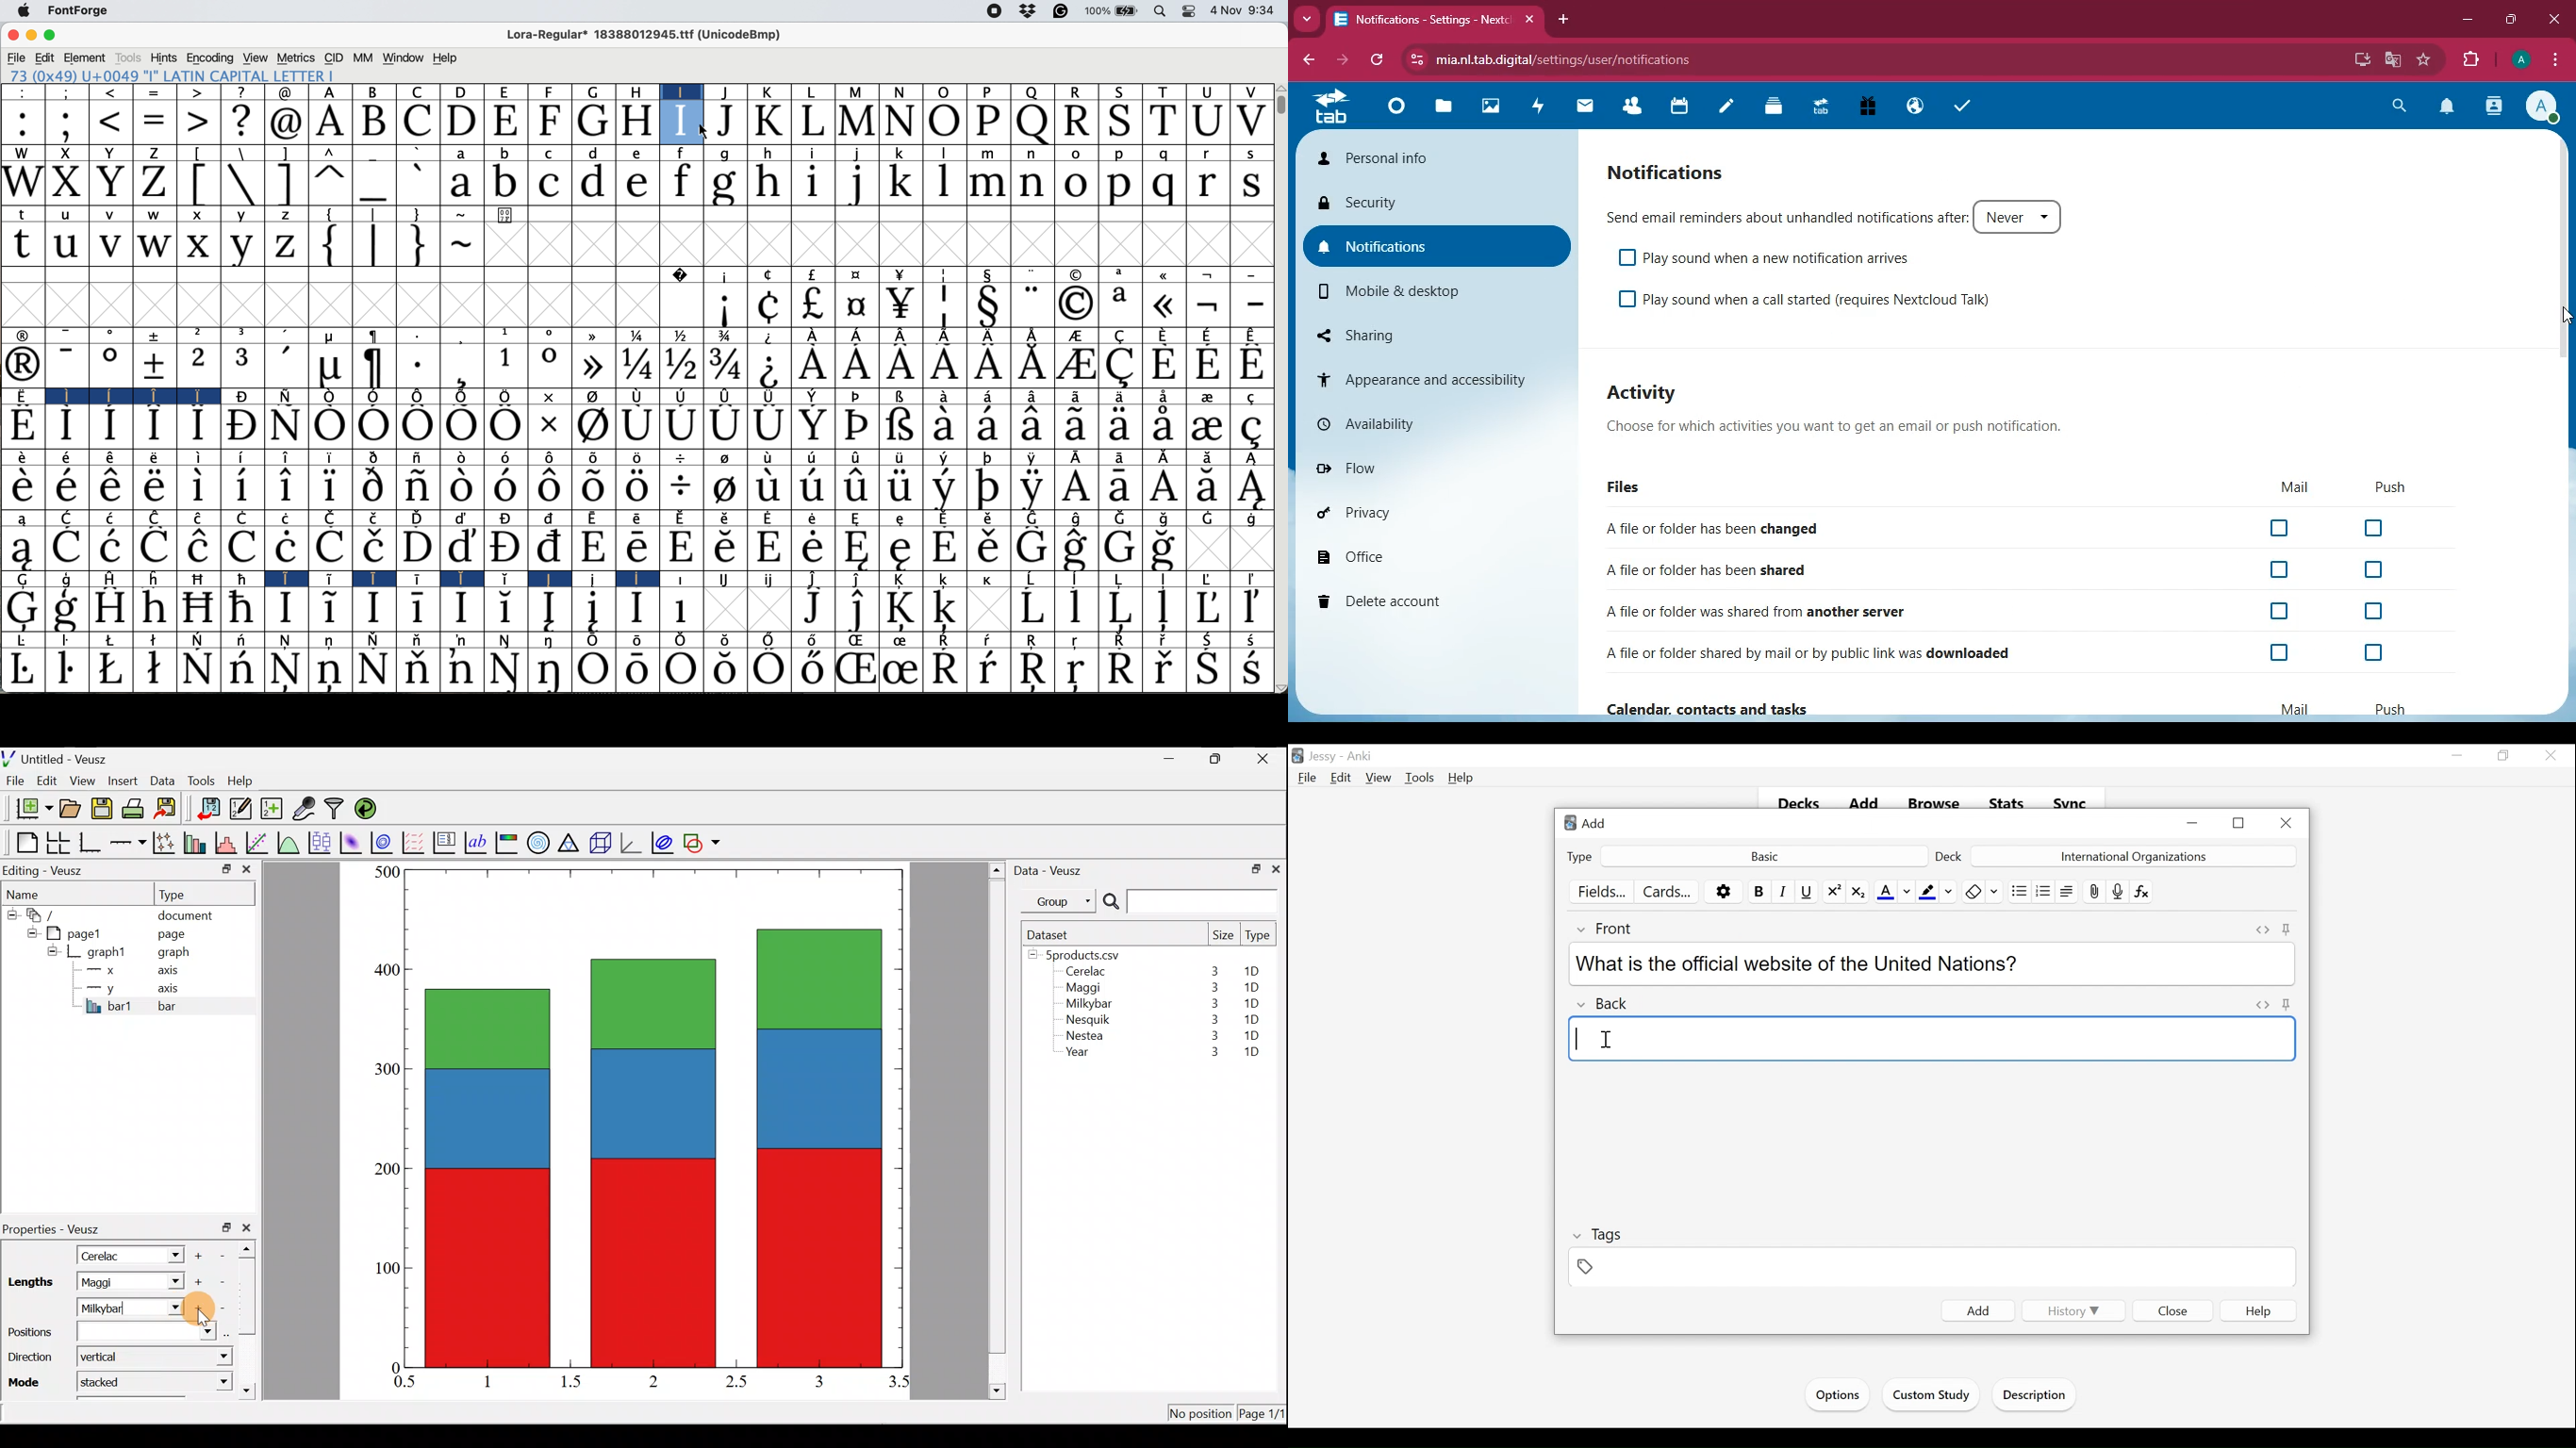  What do you see at coordinates (22, 153) in the screenshot?
I see `W` at bounding box center [22, 153].